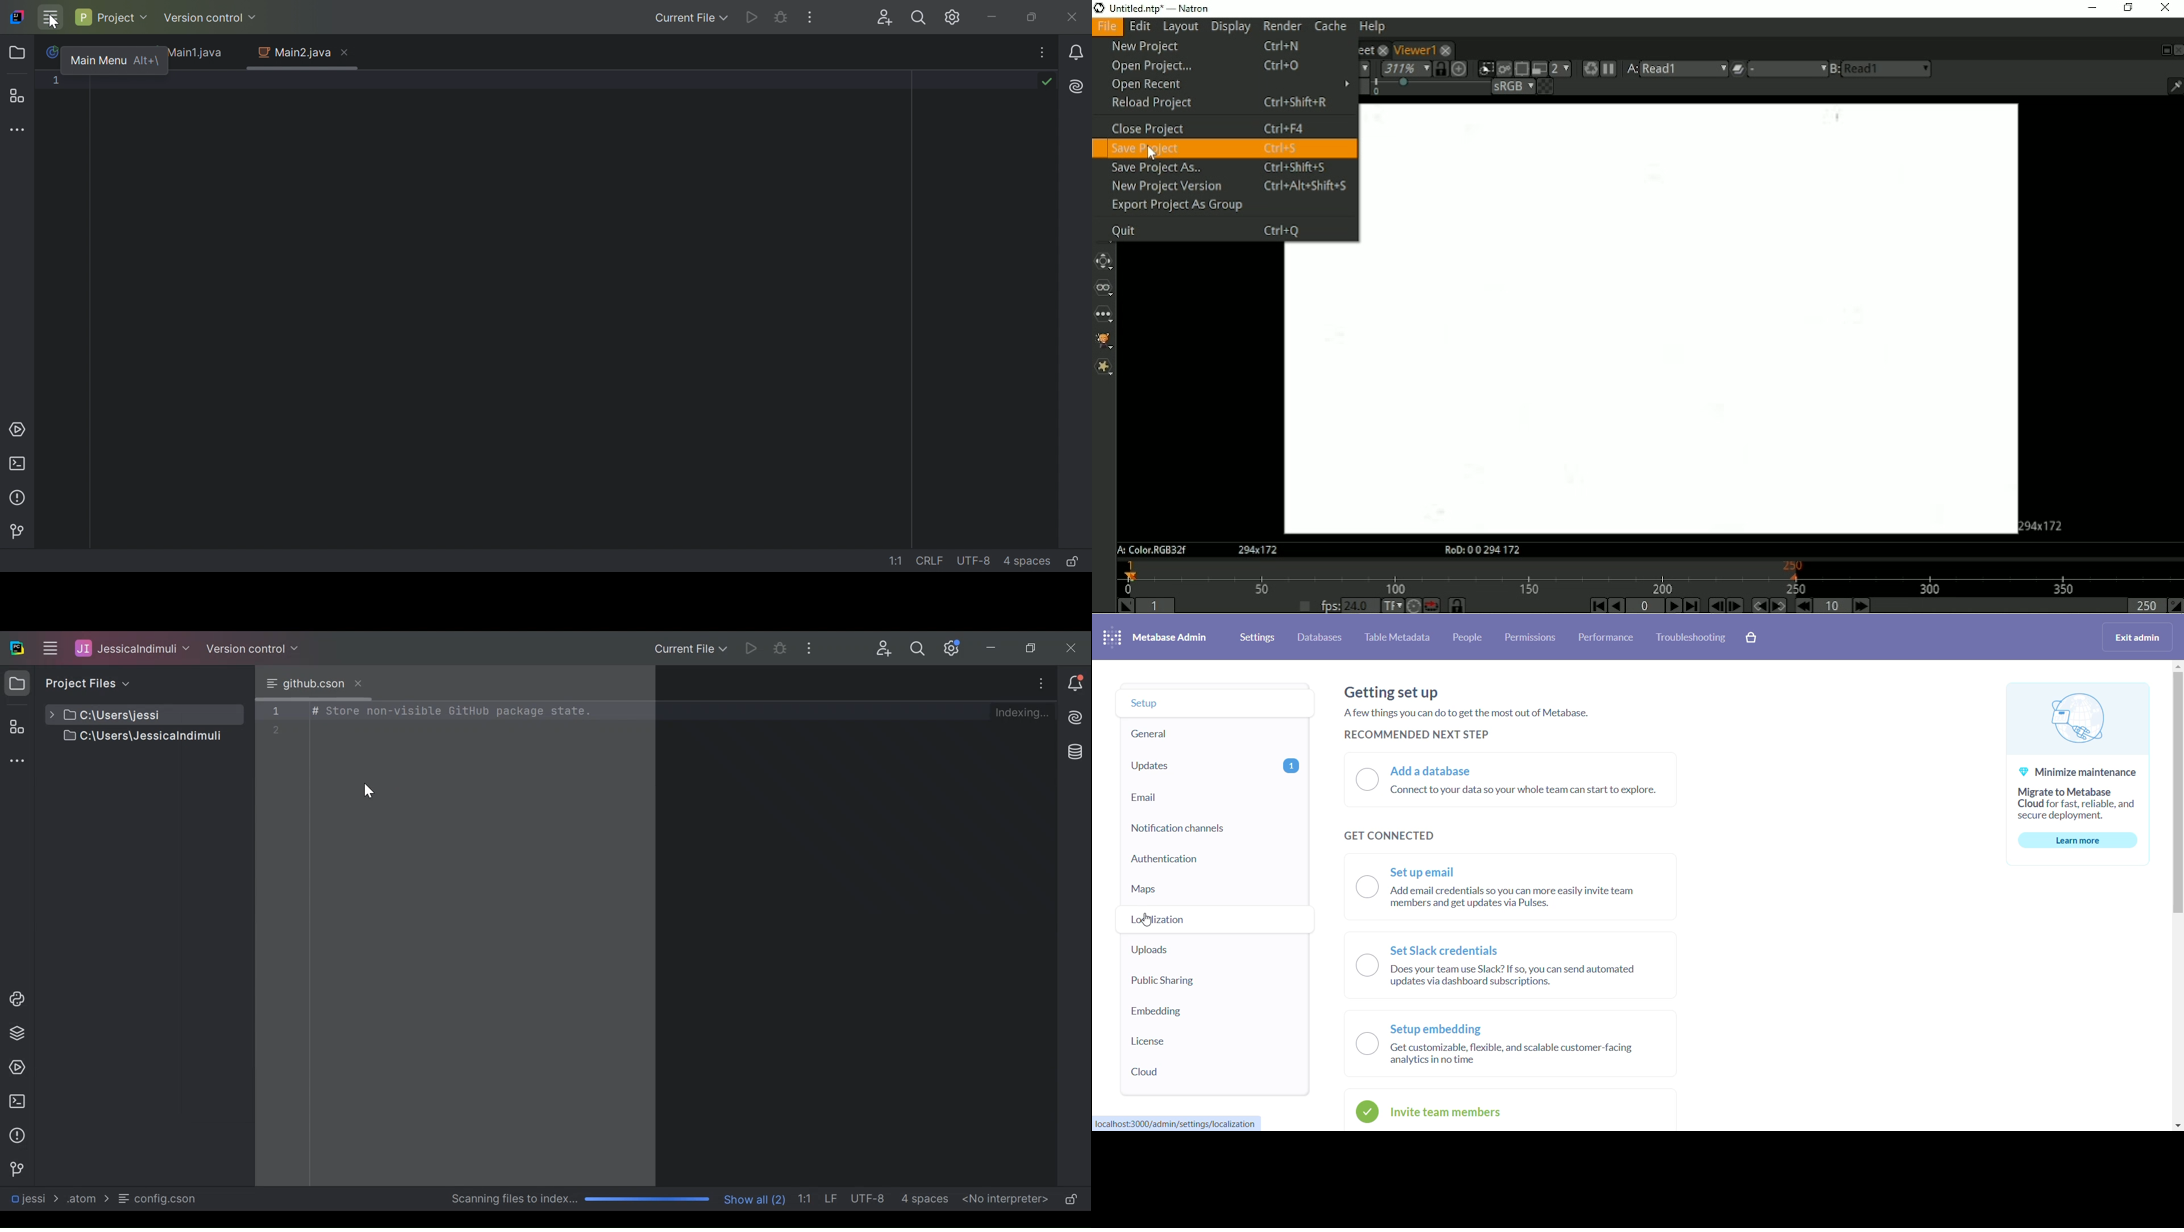  Describe the element at coordinates (1382, 51) in the screenshot. I see `close` at that location.